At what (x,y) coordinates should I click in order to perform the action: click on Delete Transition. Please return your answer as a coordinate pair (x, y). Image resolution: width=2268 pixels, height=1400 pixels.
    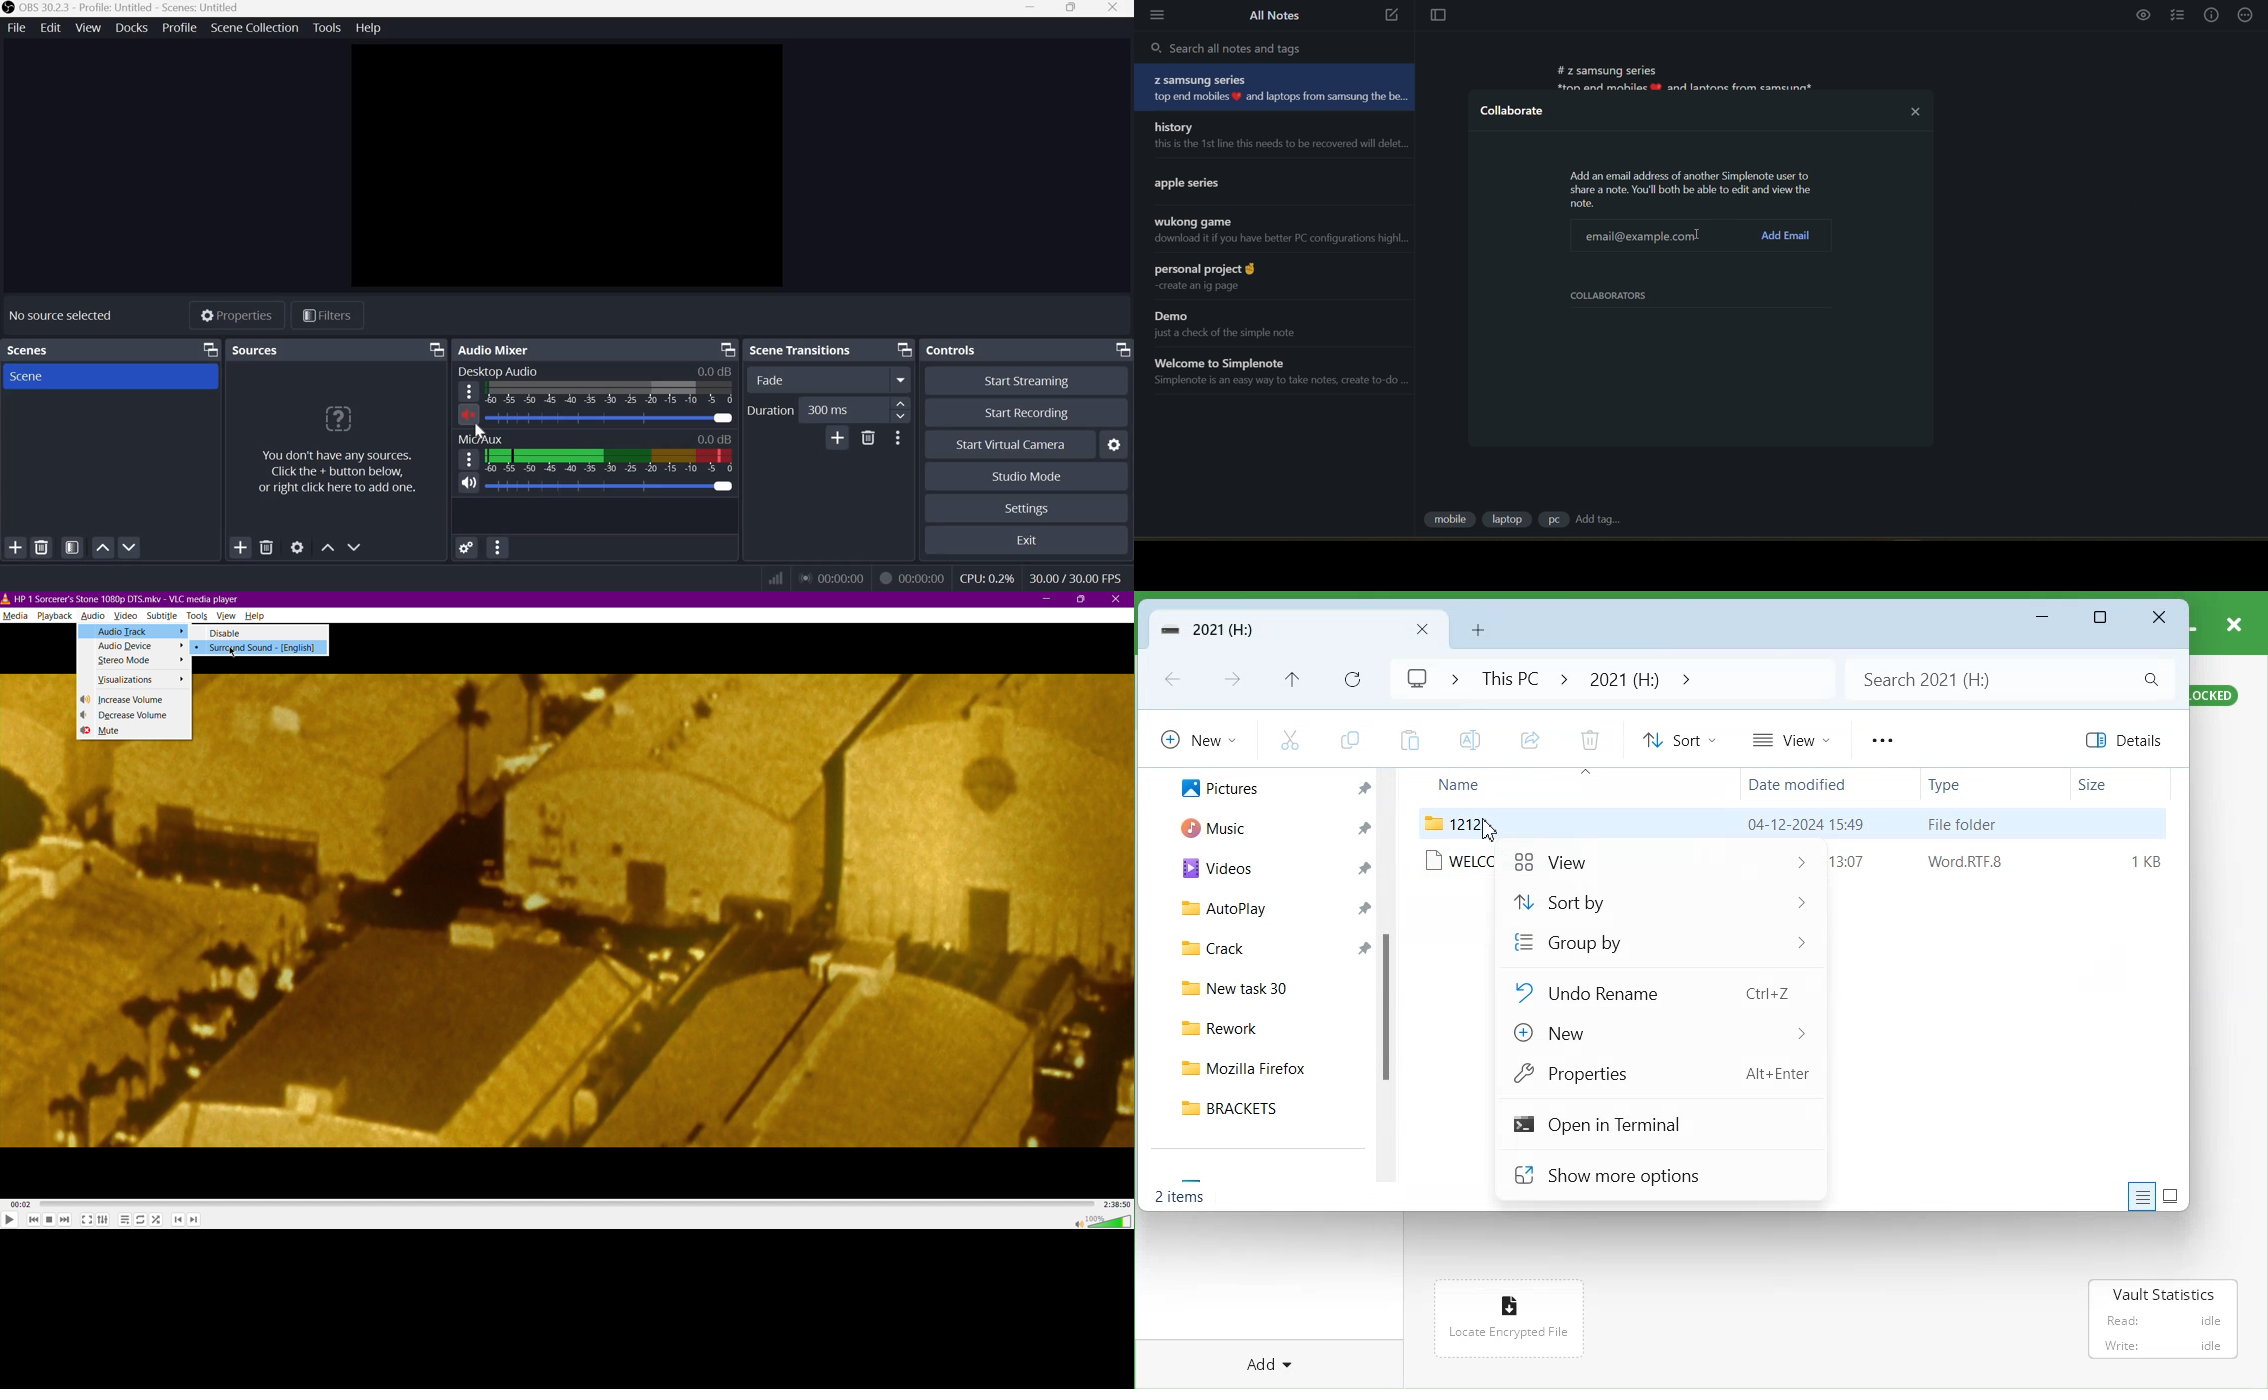
    Looking at the image, I should click on (869, 438).